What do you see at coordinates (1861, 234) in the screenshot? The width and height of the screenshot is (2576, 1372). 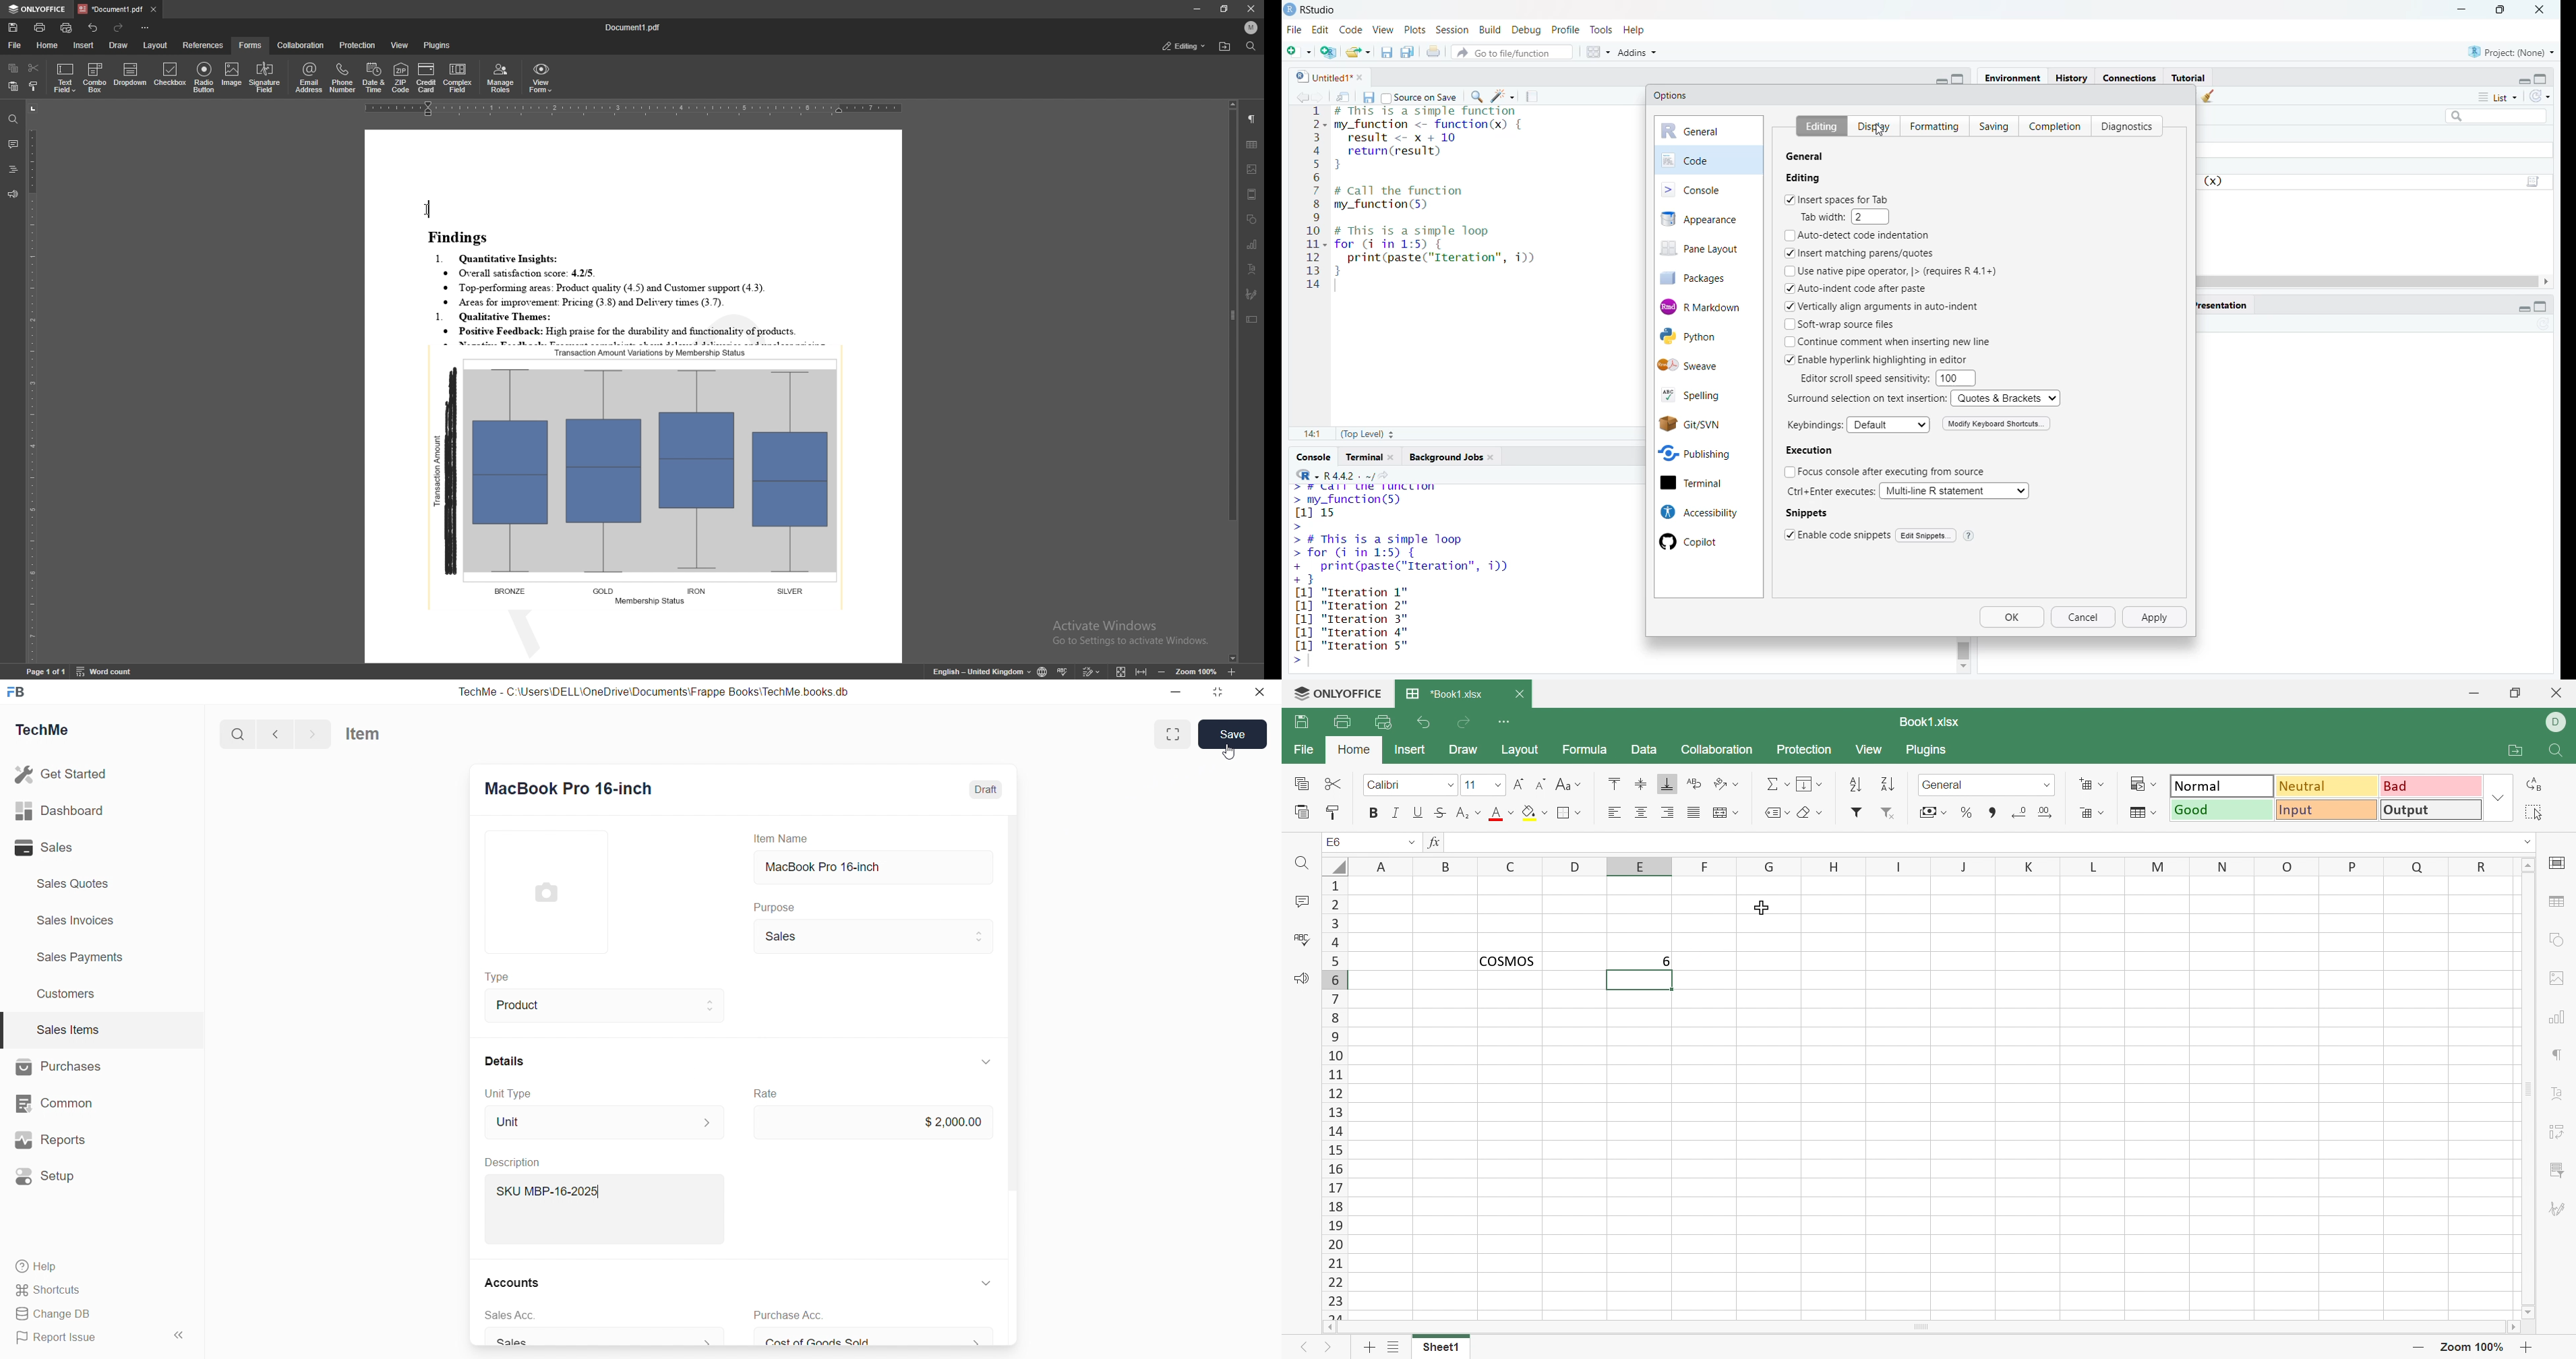 I see `Auto-detect code indentation` at bounding box center [1861, 234].